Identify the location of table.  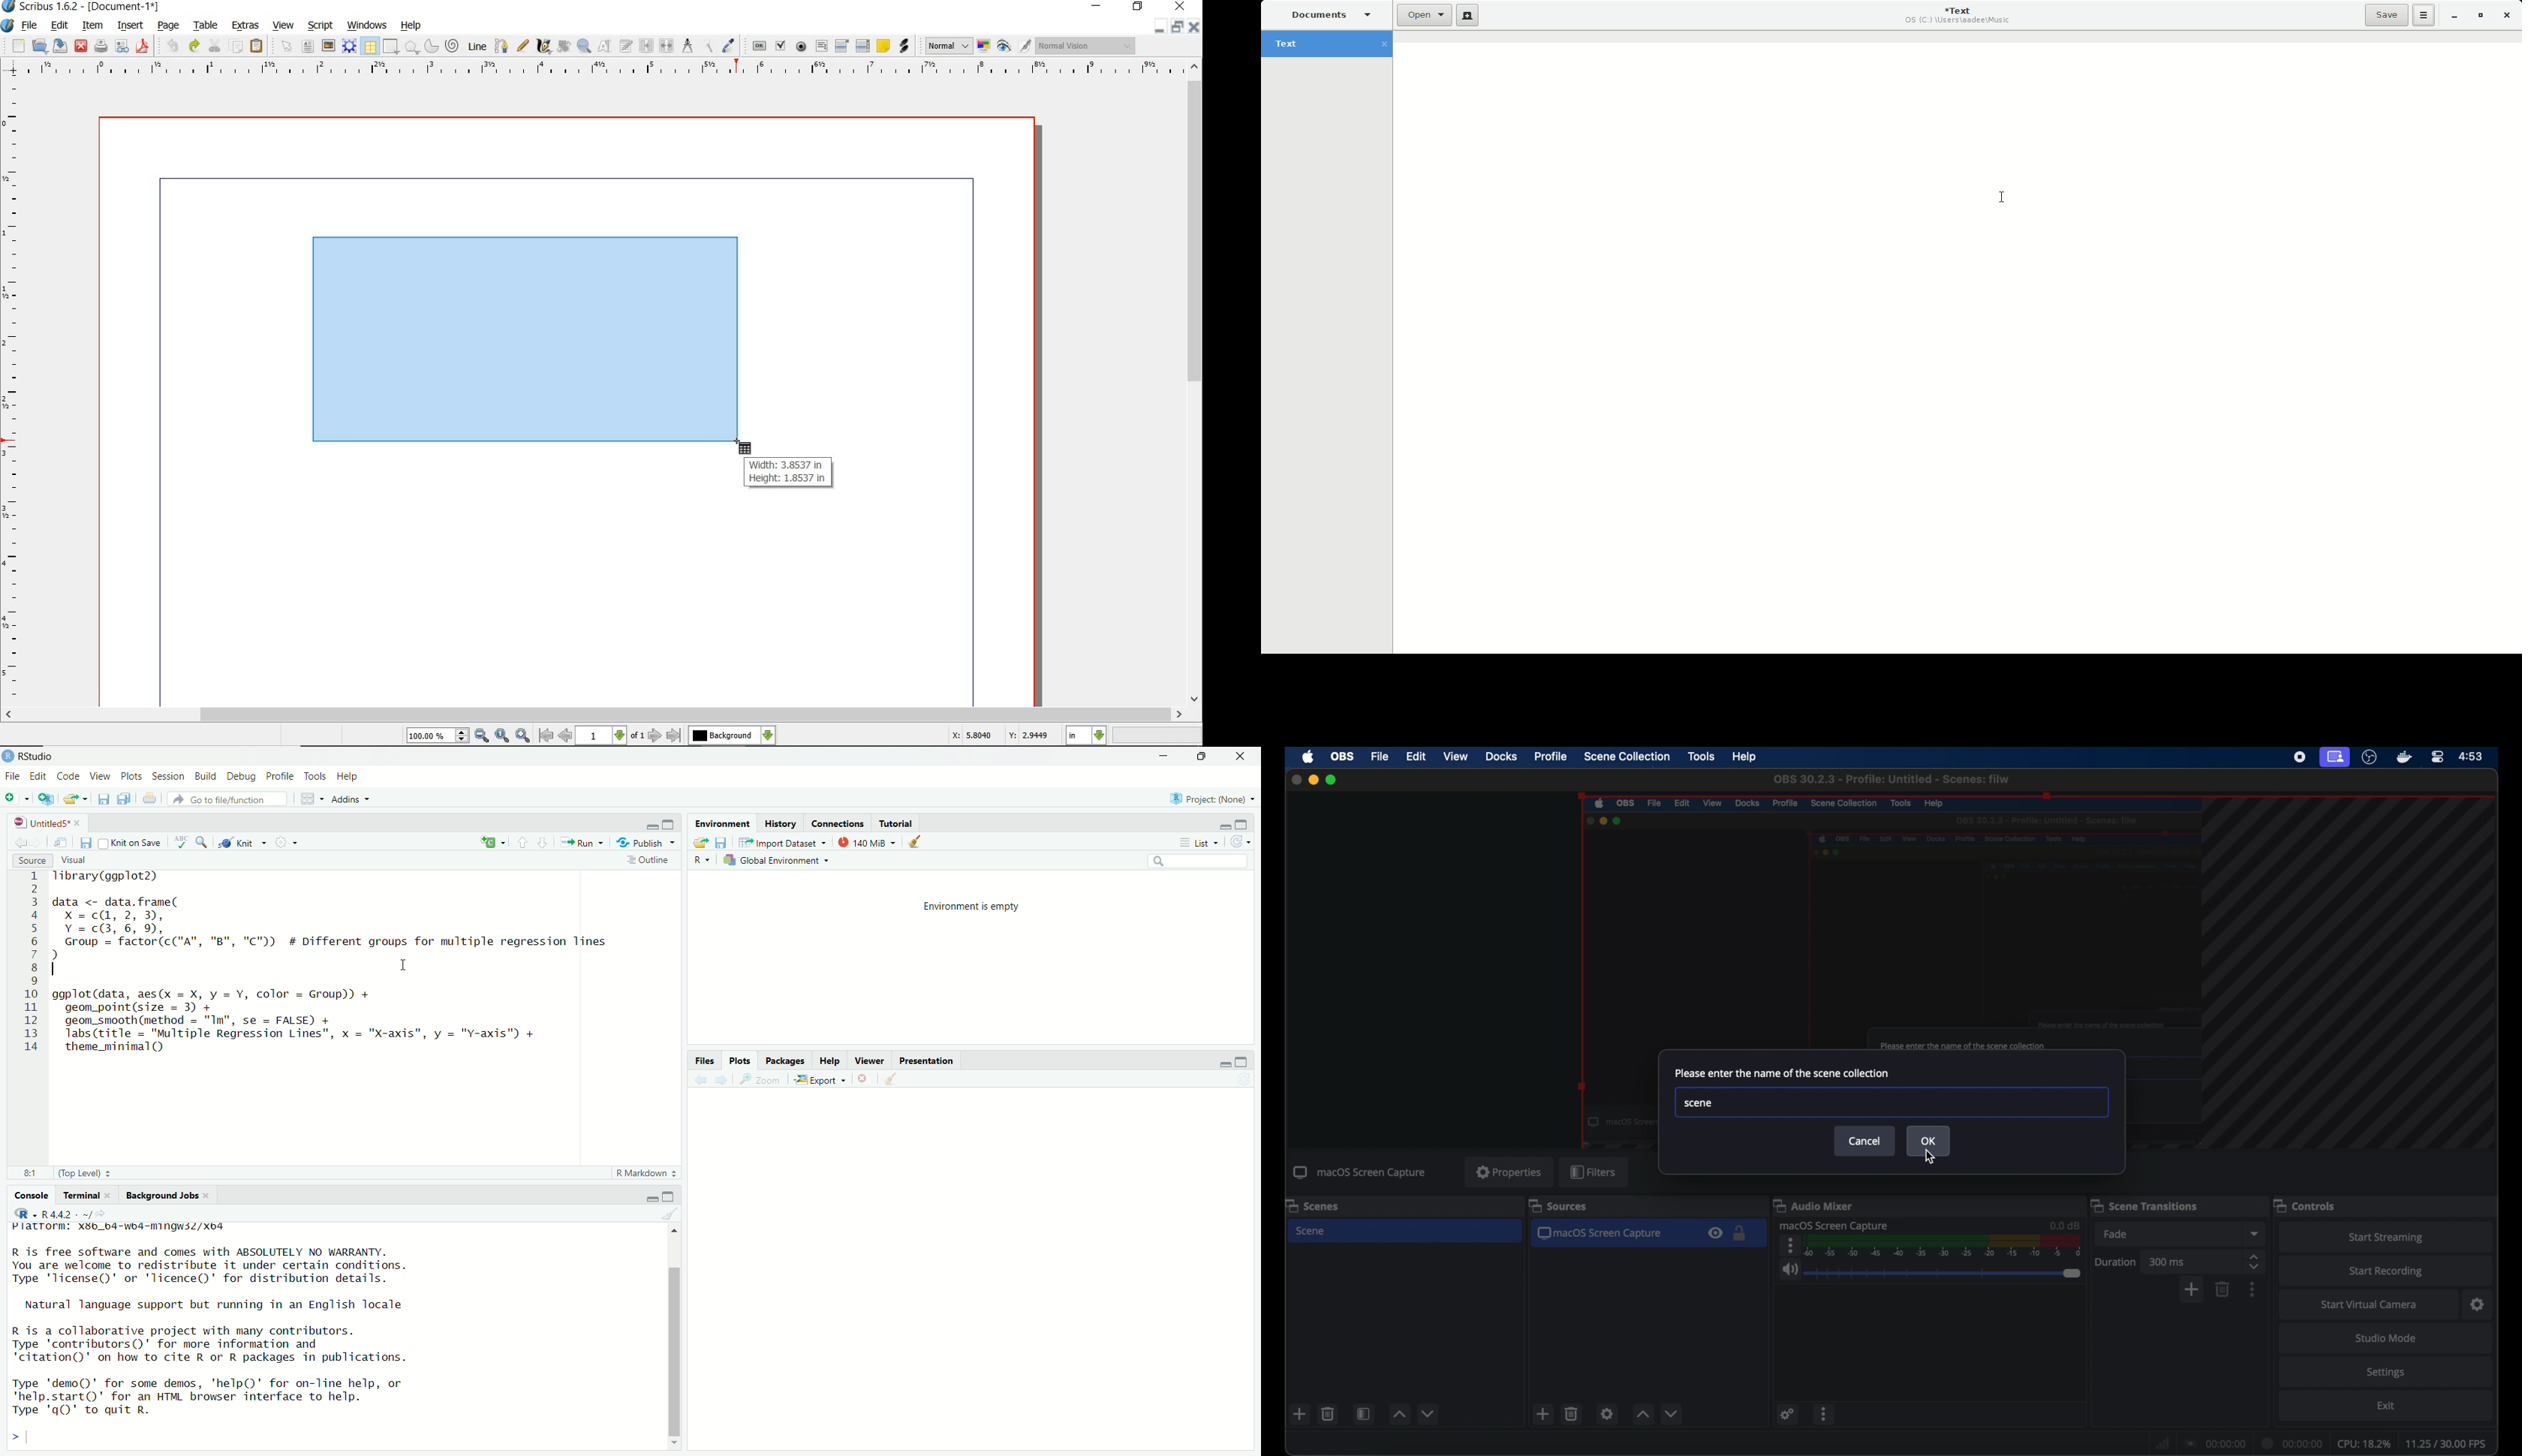
(370, 47).